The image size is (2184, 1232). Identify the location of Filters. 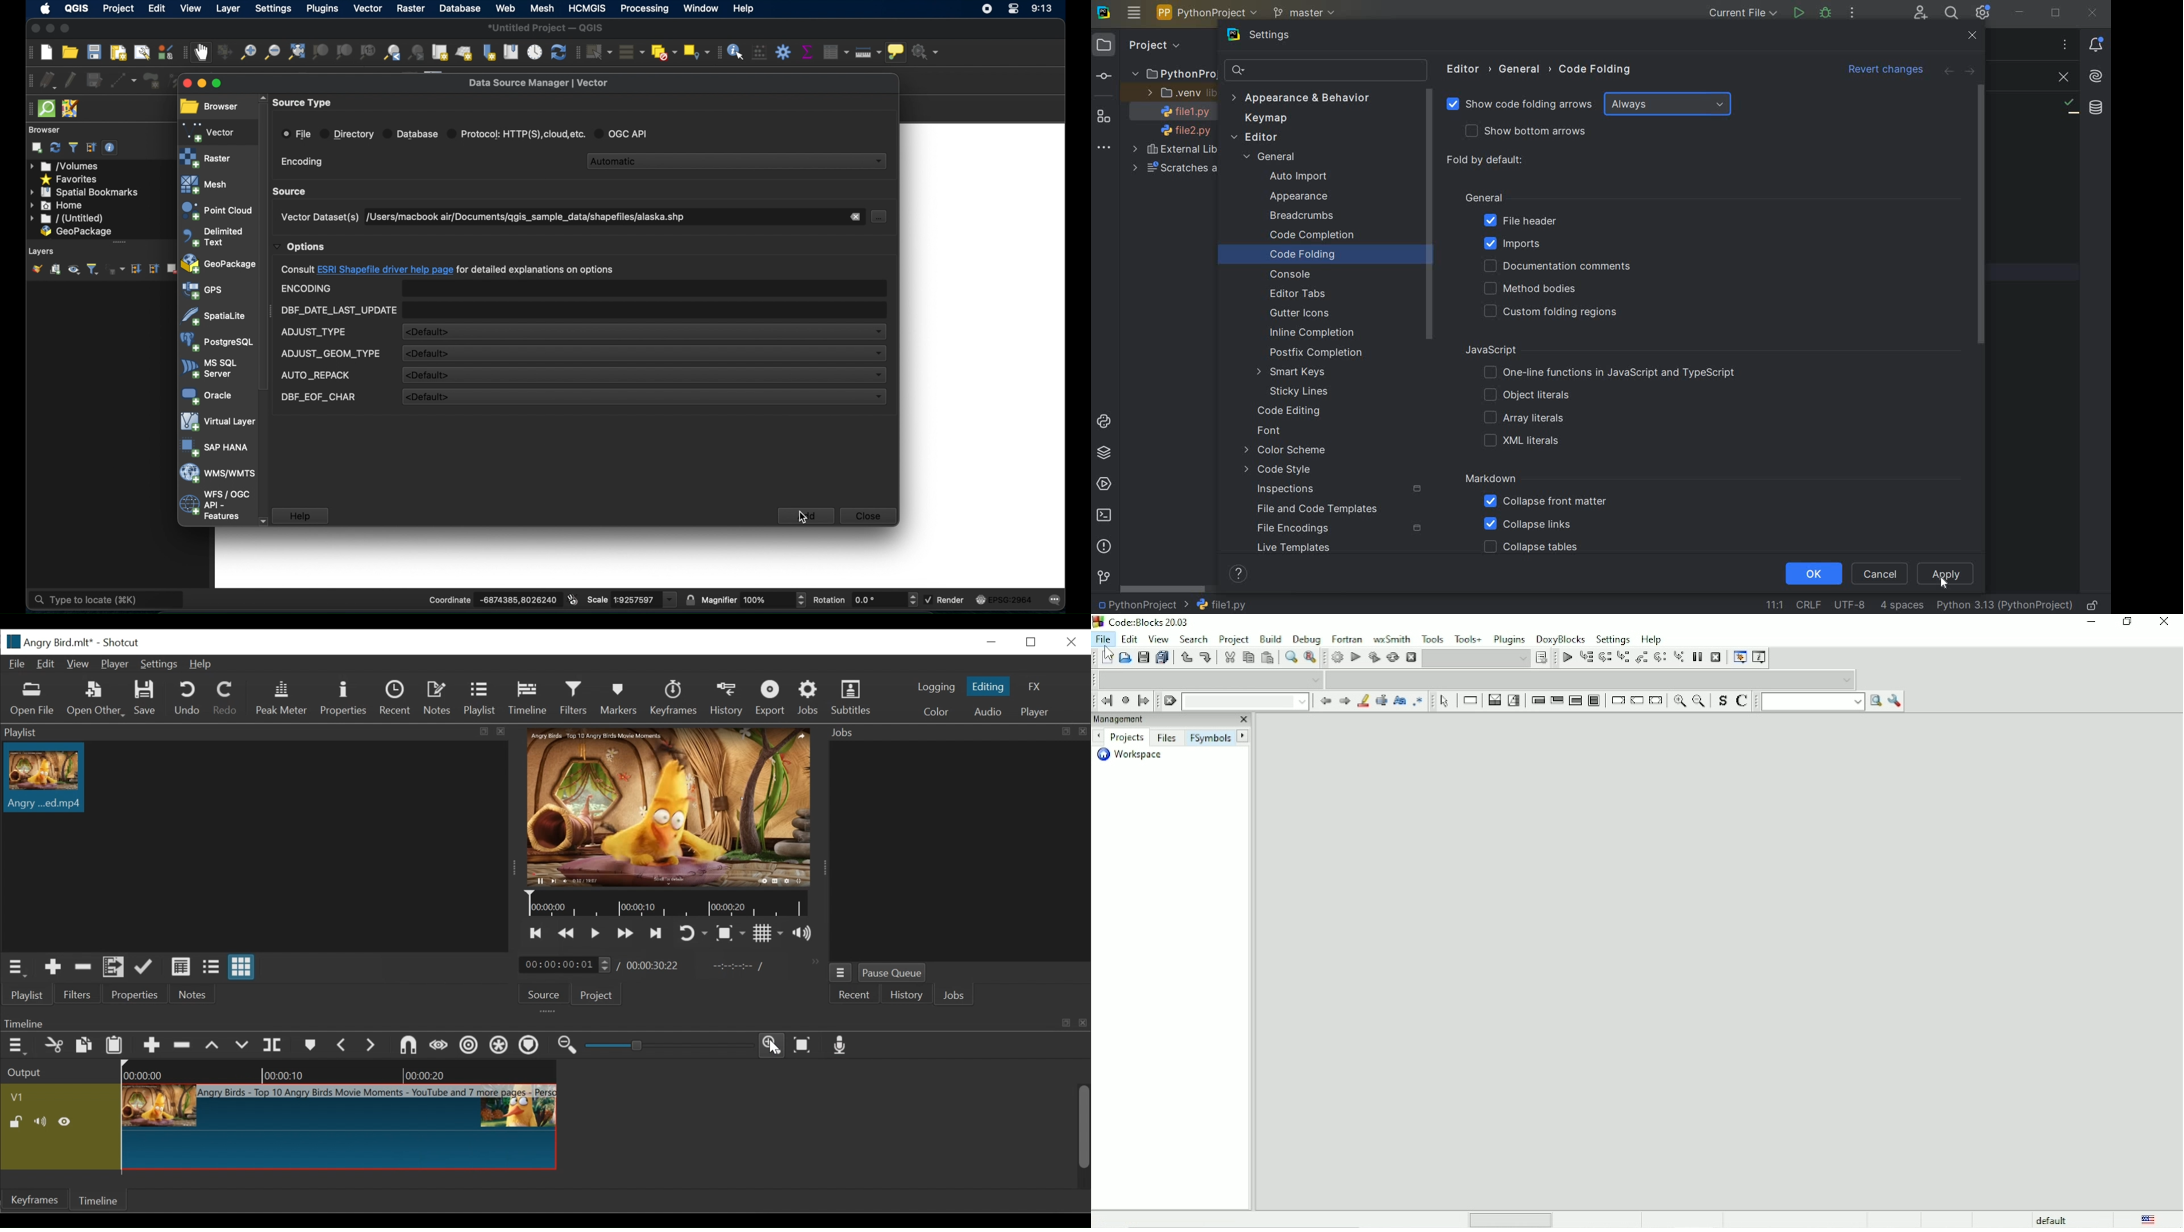
(575, 698).